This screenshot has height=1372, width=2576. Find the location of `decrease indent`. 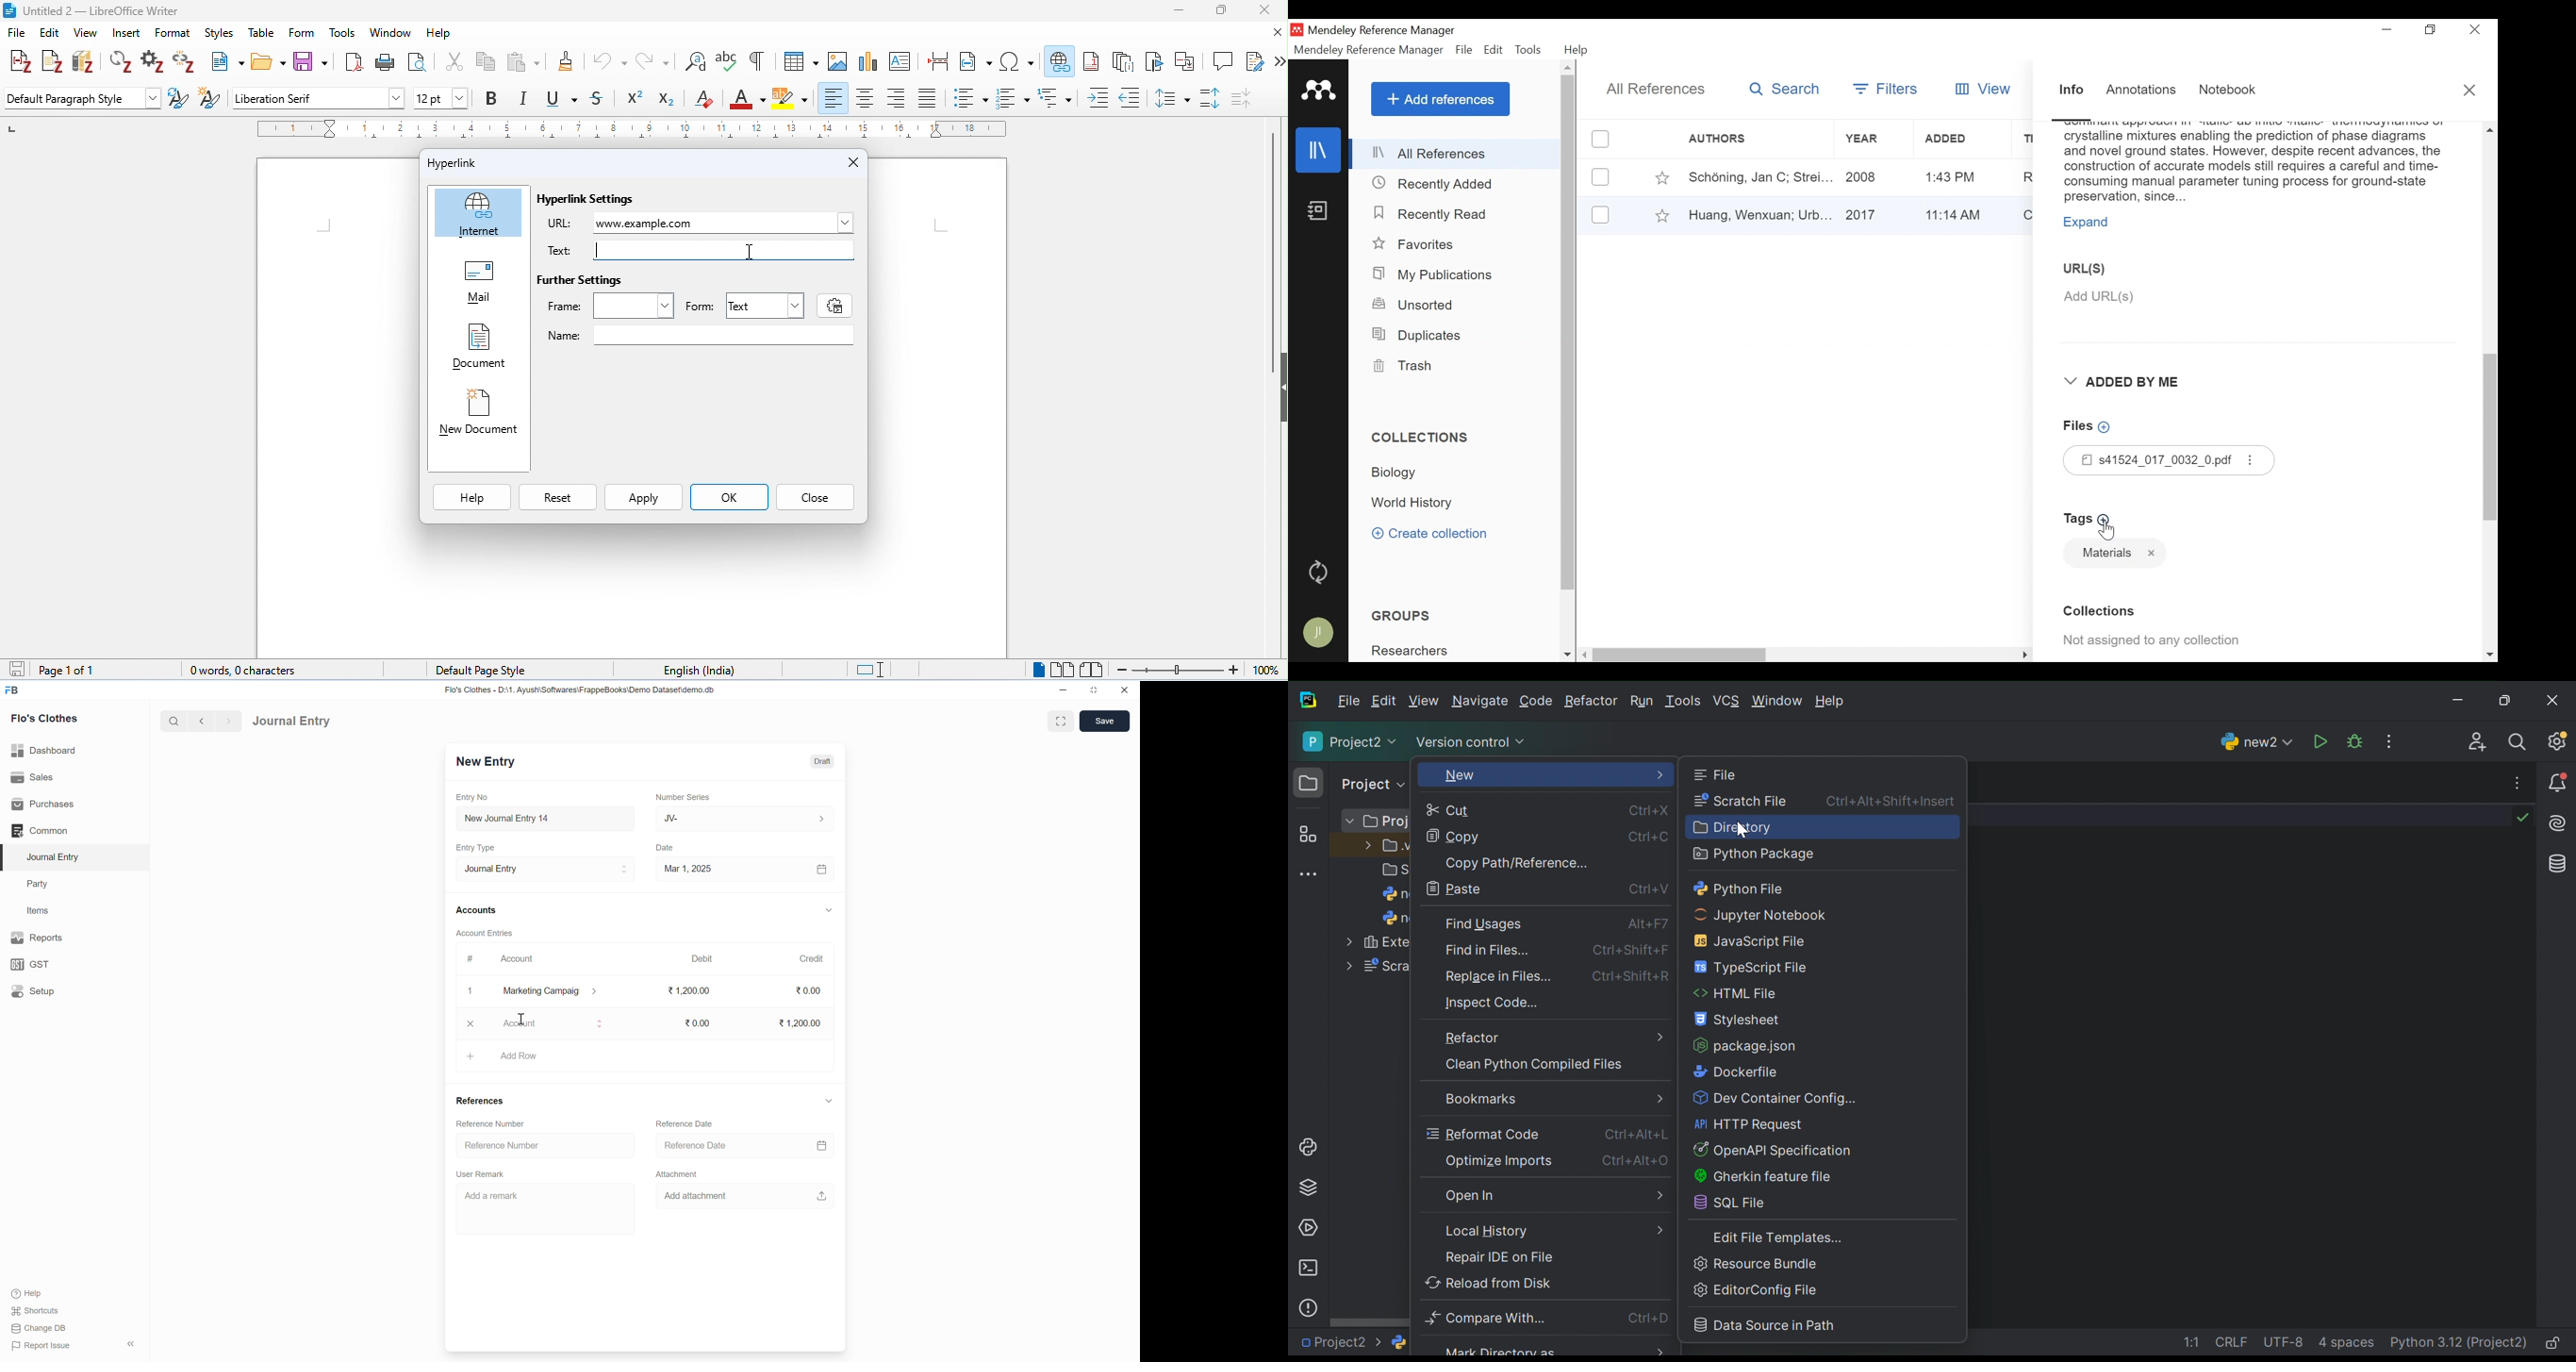

decrease indent is located at coordinates (1131, 96).